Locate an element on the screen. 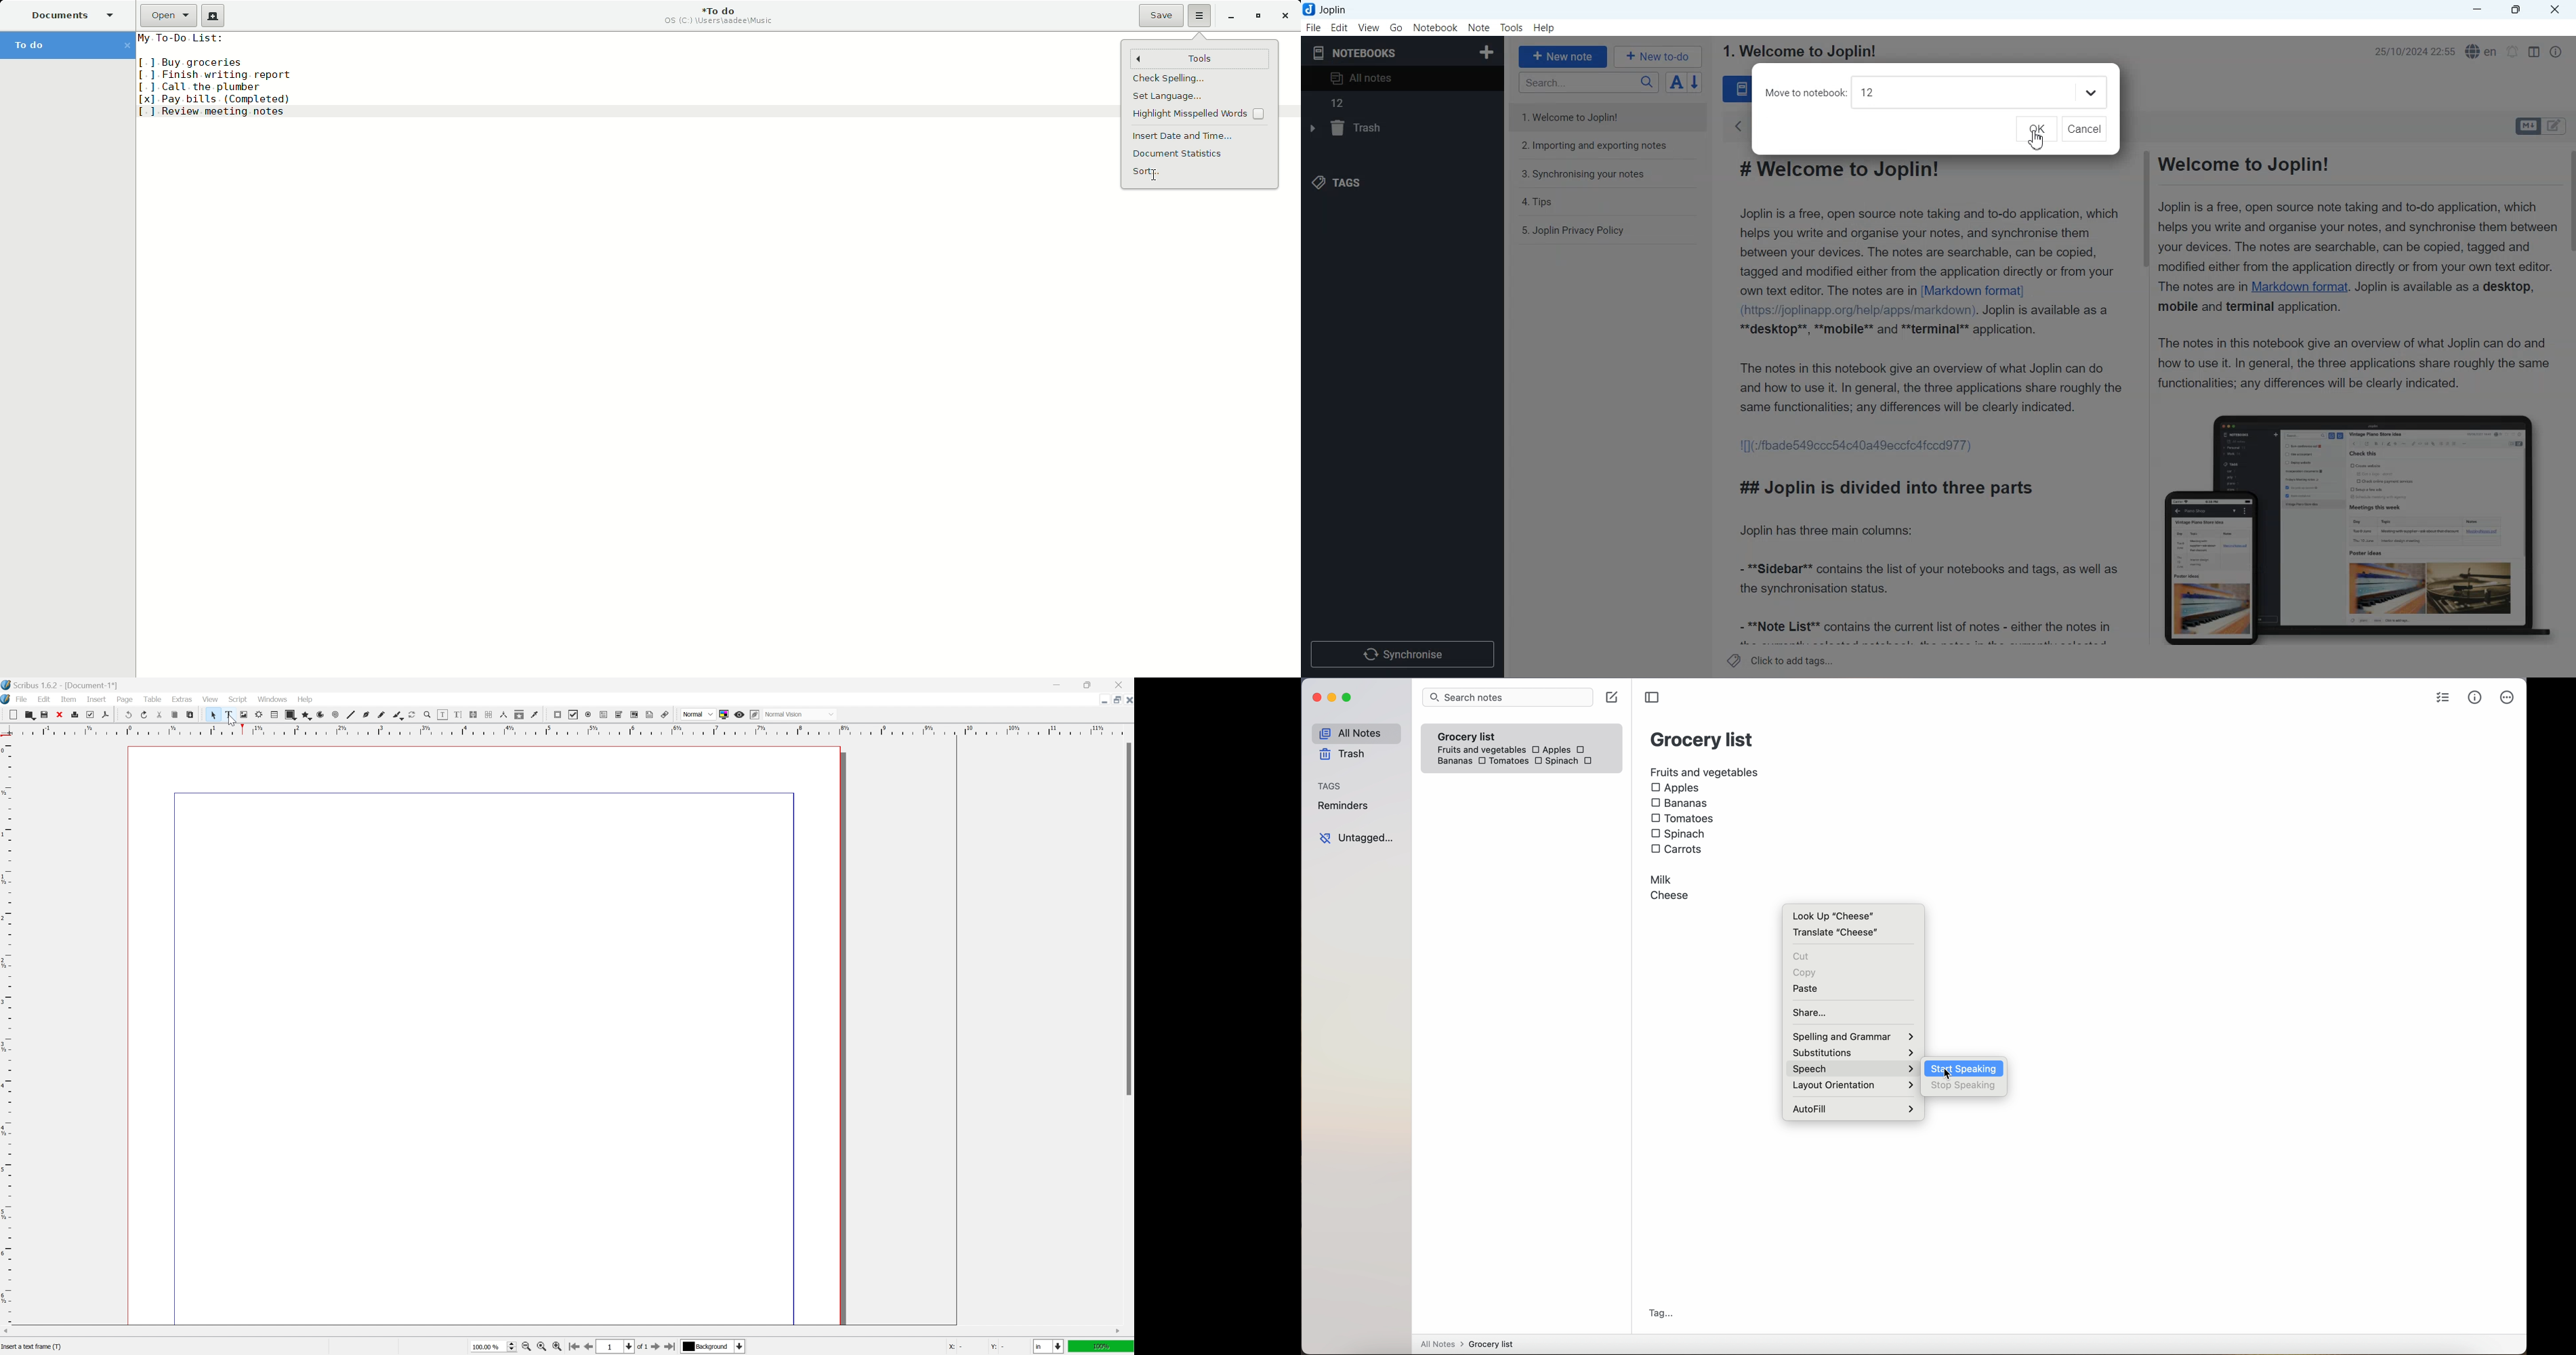 Image resolution: width=2576 pixels, height=1372 pixels. Fruits and vegetables: Apples, Bananas, Tomatoes, Spinach, Carrots, Milk, Cheese is located at coordinates (1704, 834).